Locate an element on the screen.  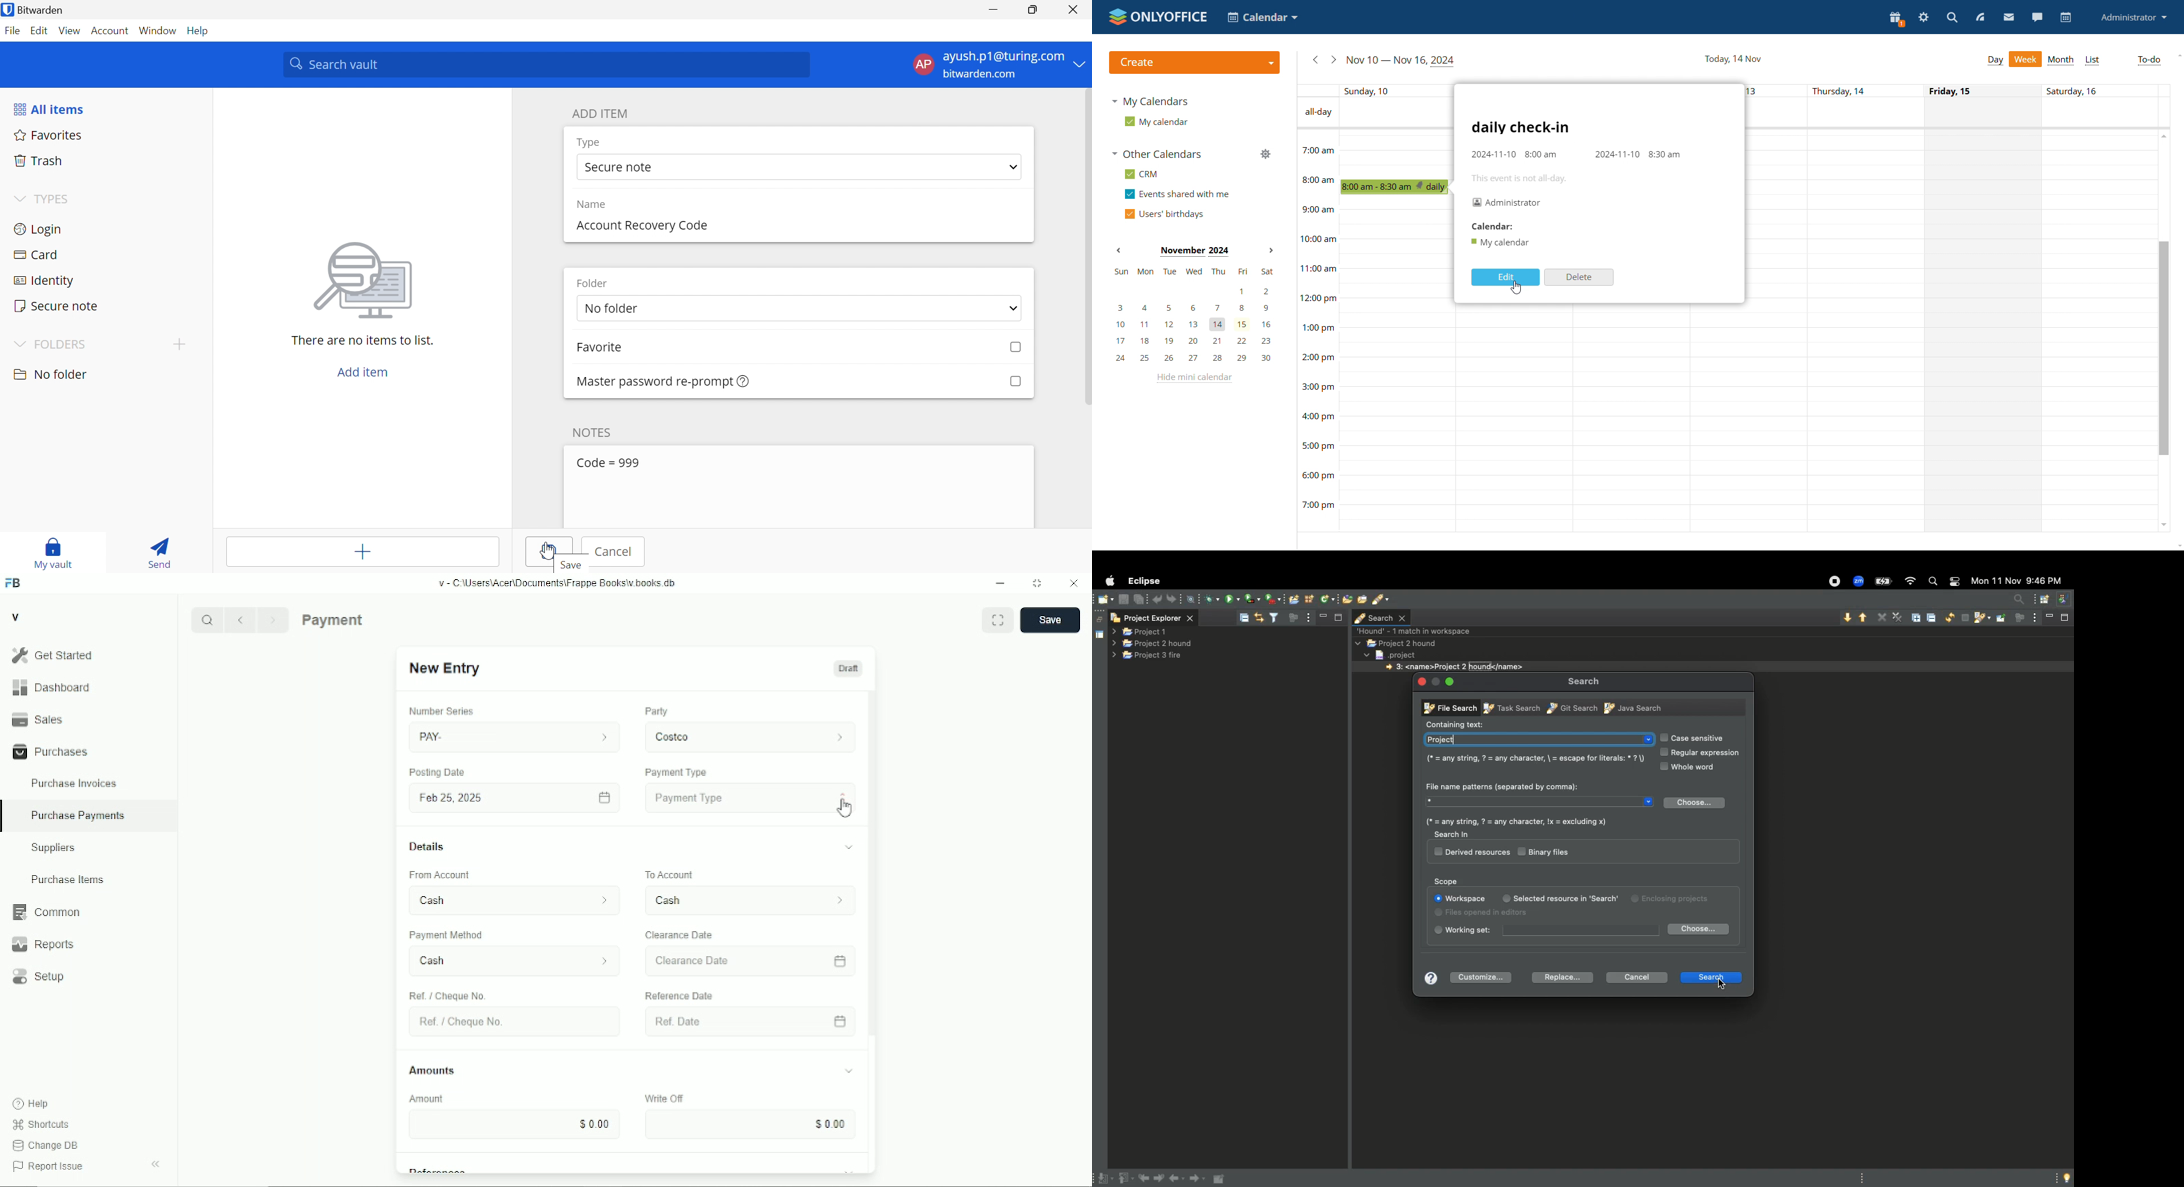
Drop Down is located at coordinates (1013, 168).